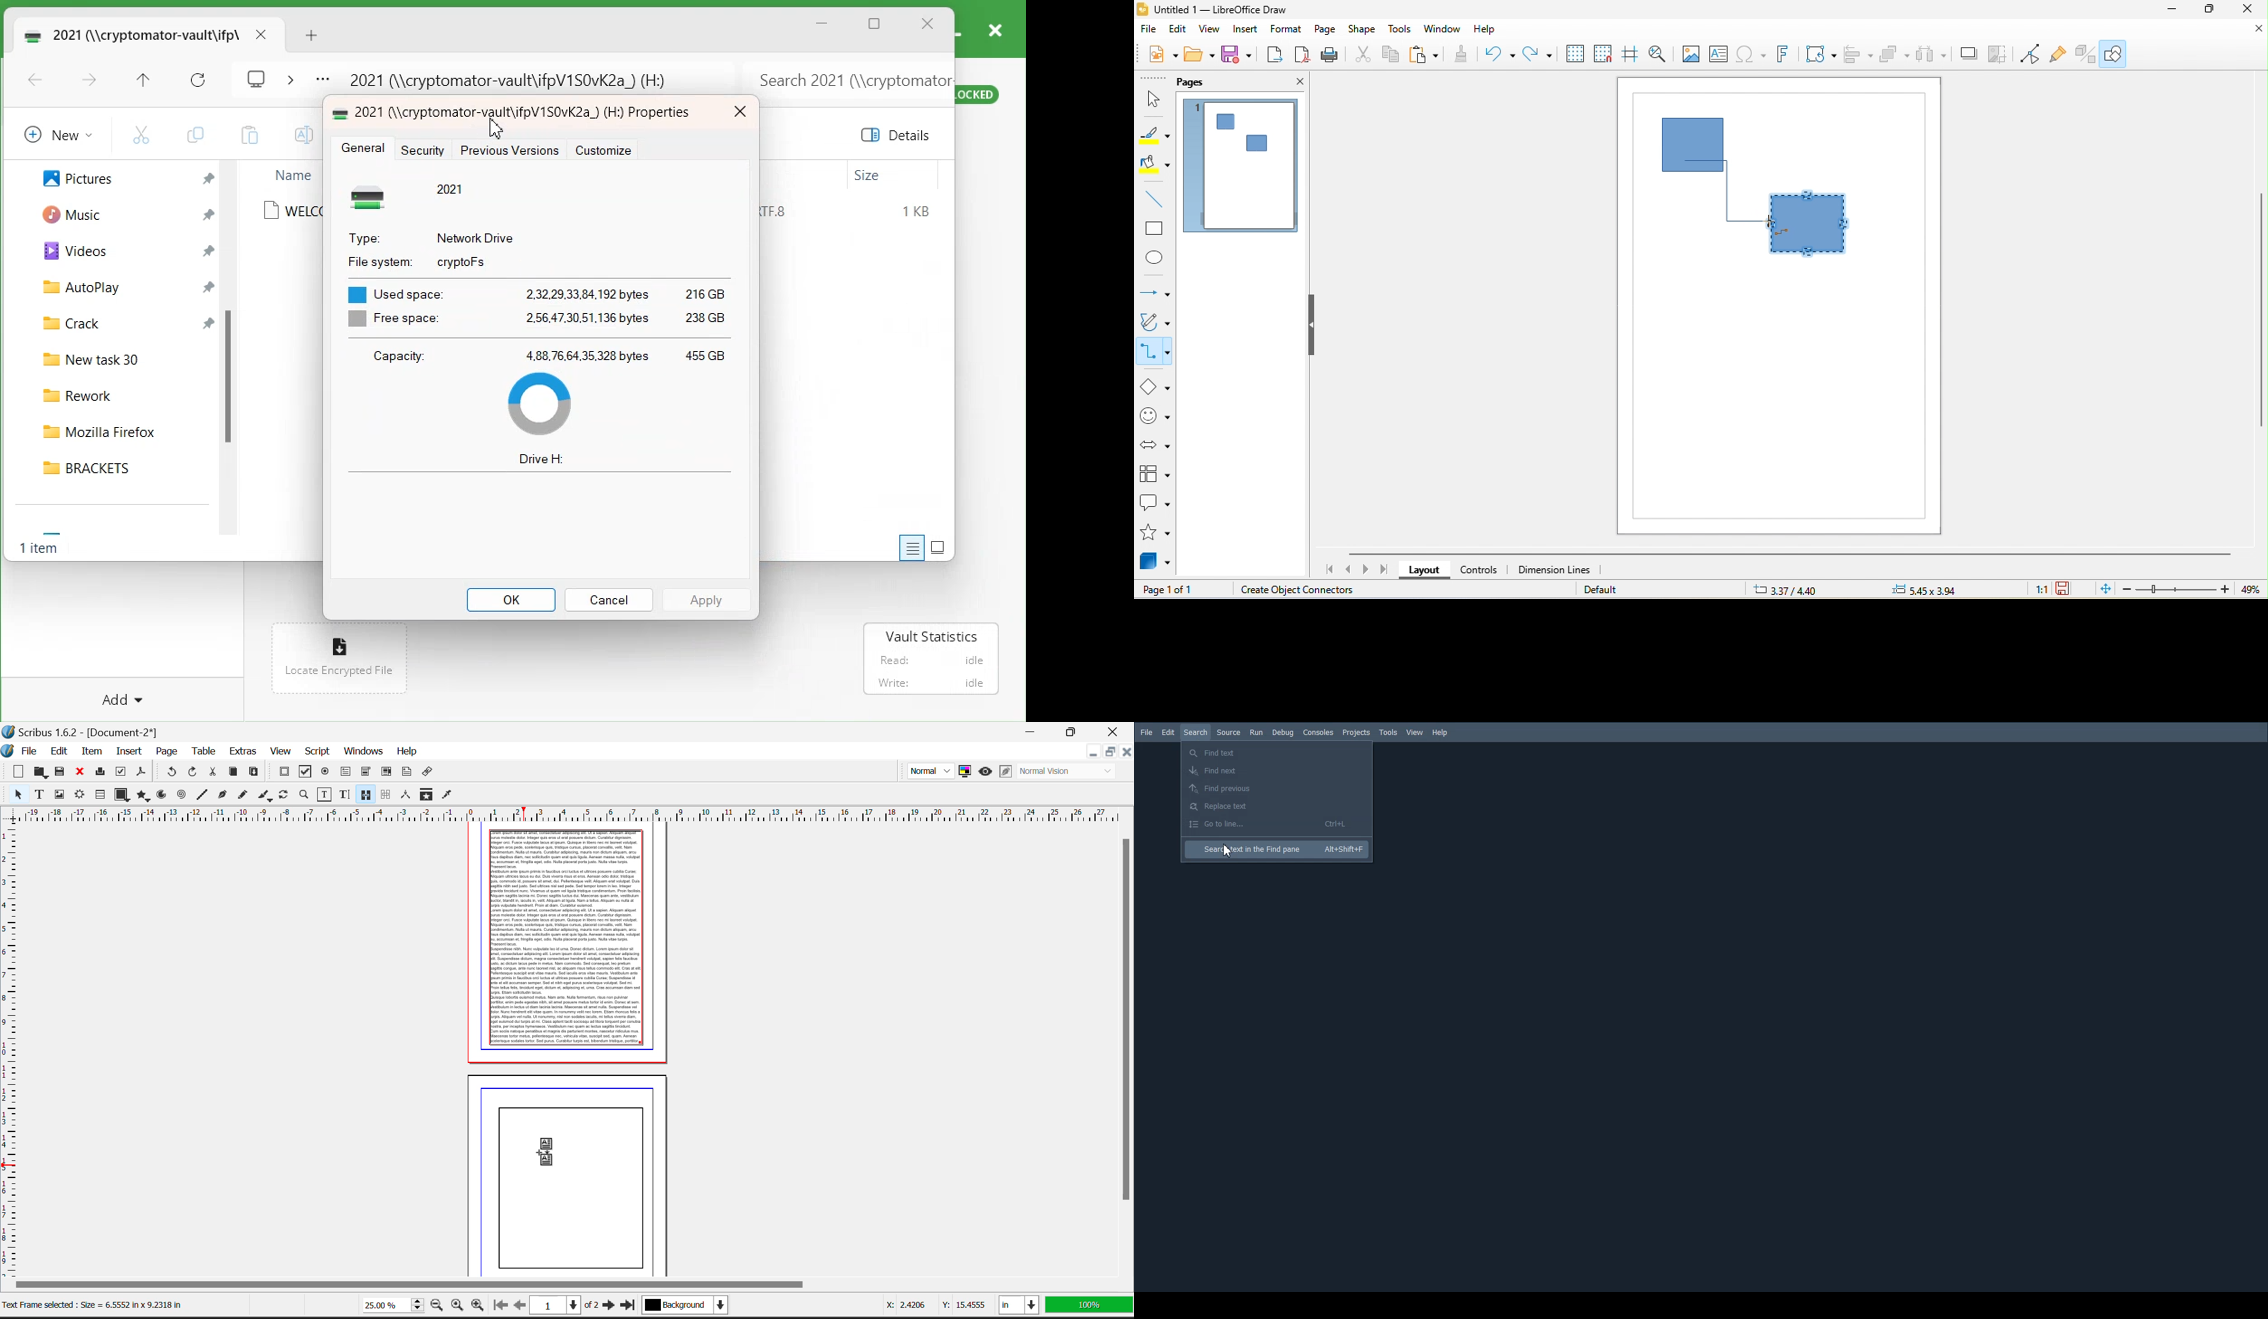  Describe the element at coordinates (182, 796) in the screenshot. I see `Spiral` at that location.